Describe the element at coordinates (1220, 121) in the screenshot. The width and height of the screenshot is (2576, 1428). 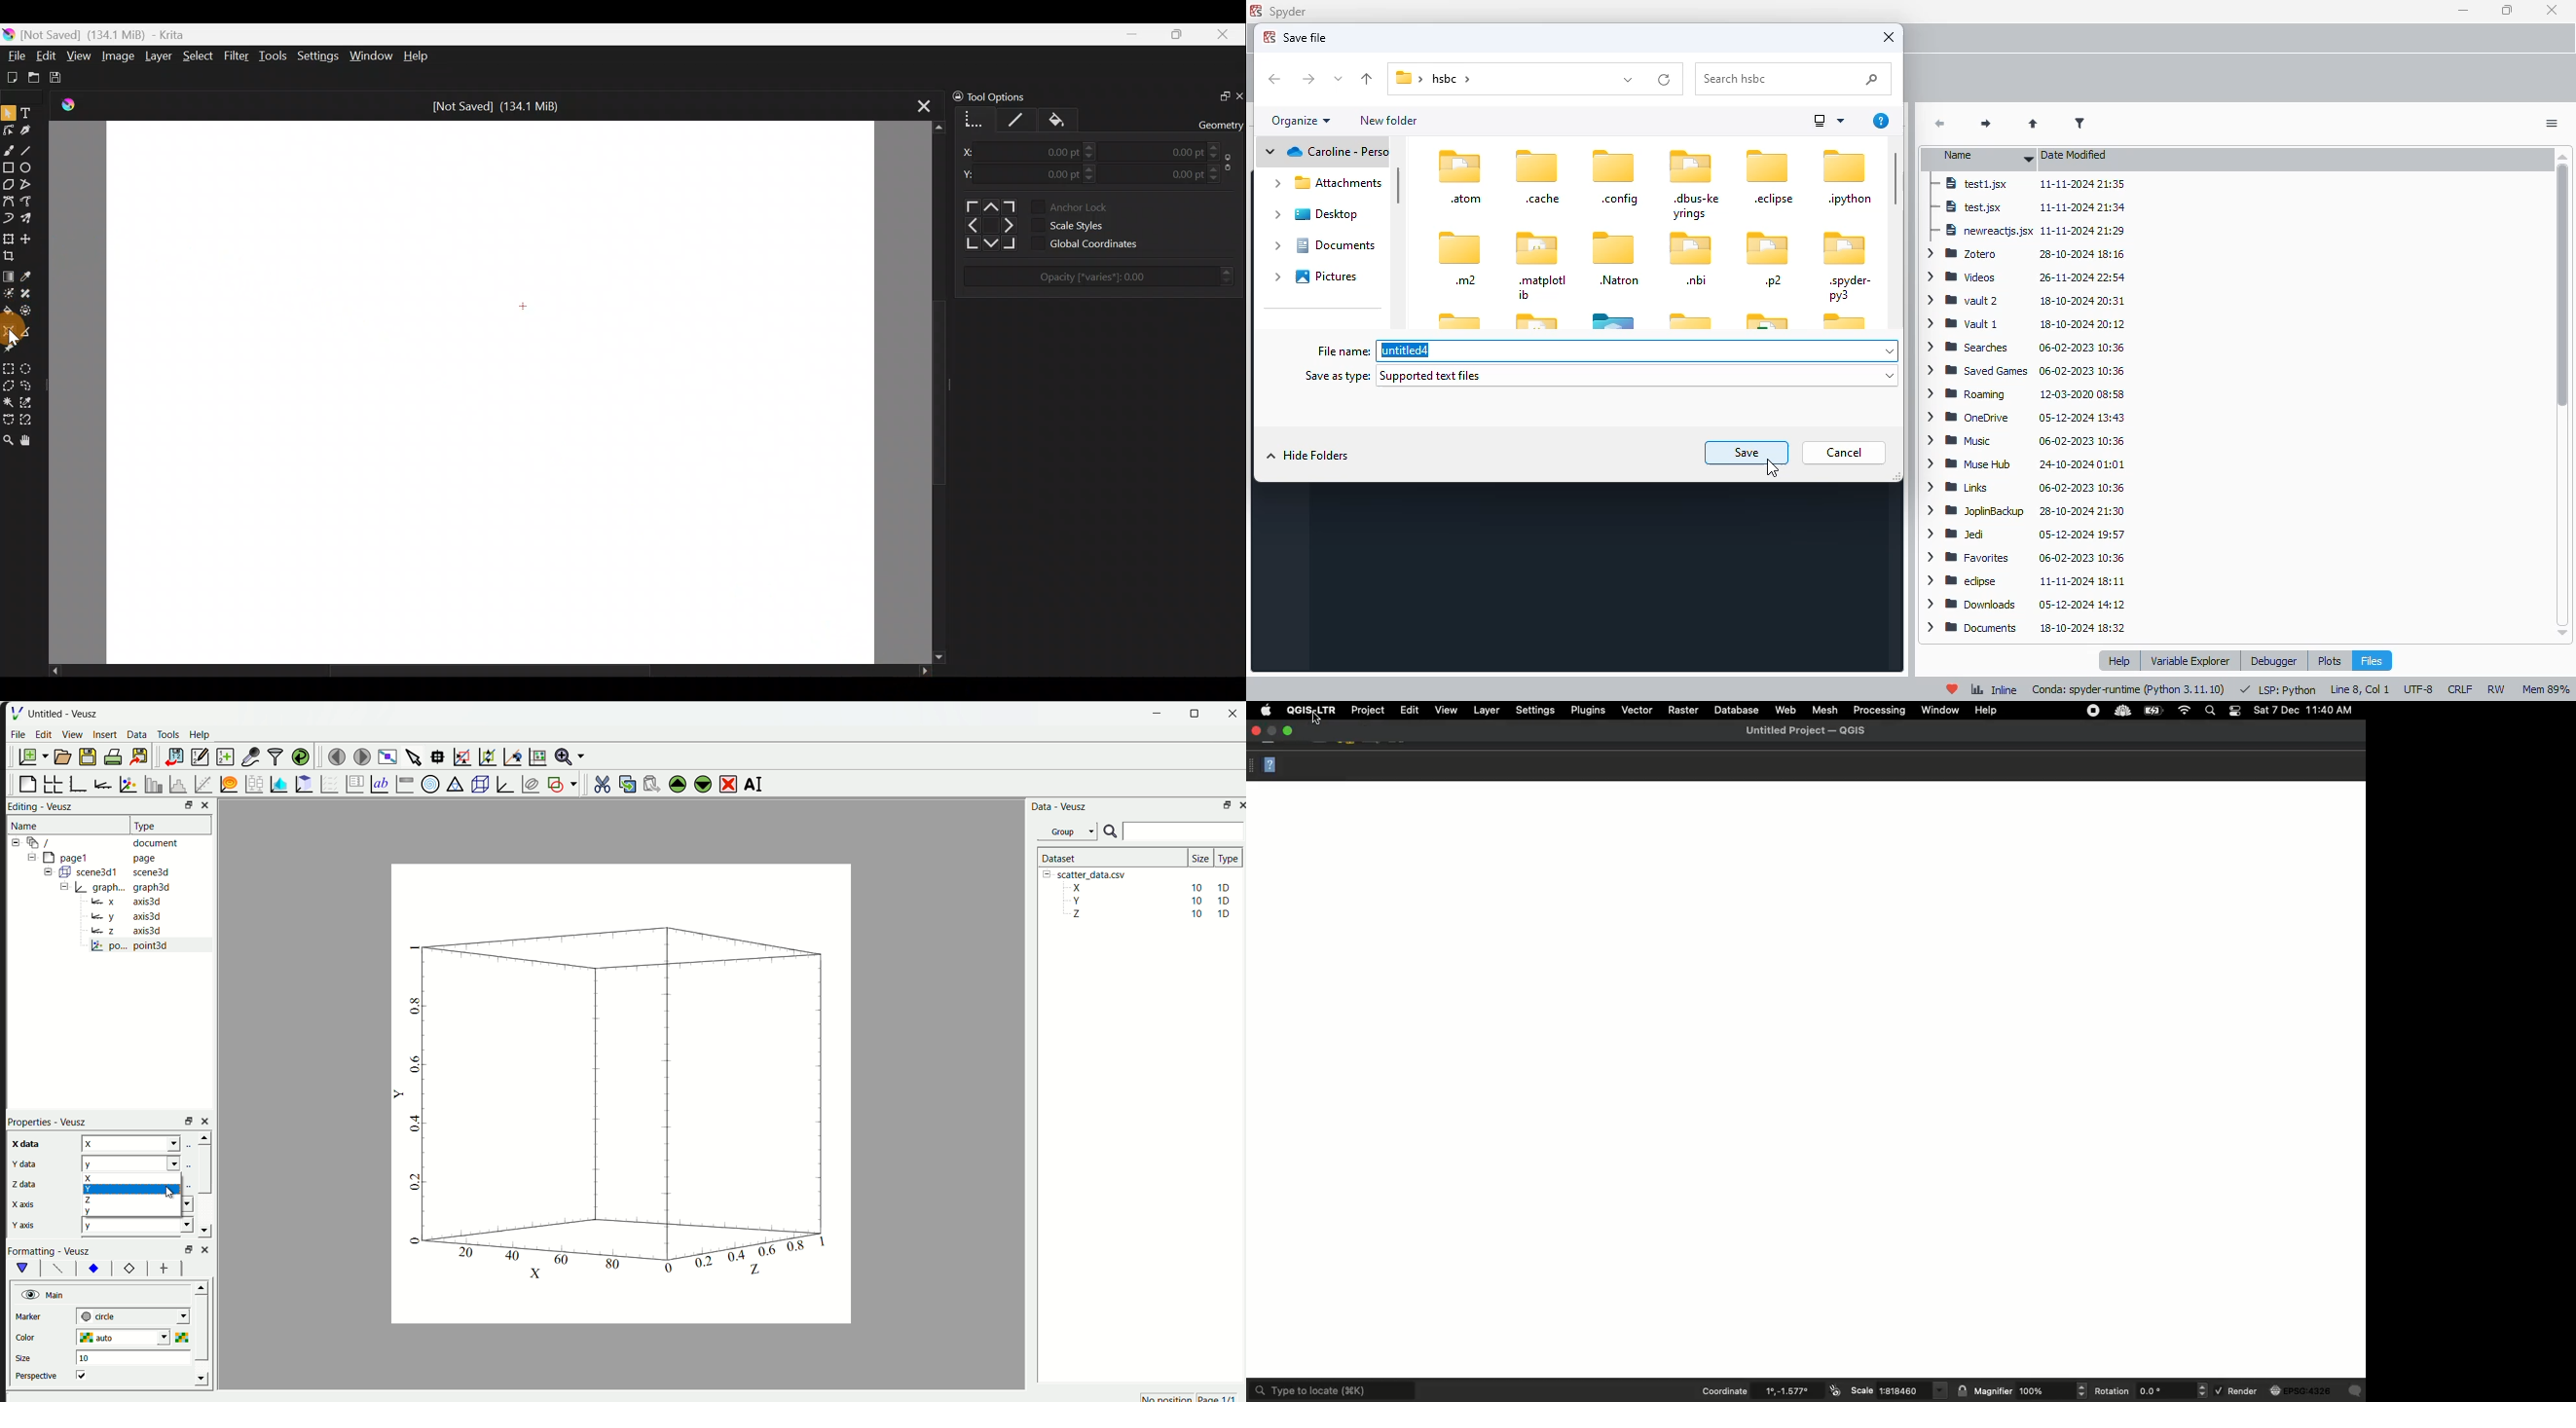
I see `Geometry` at that location.